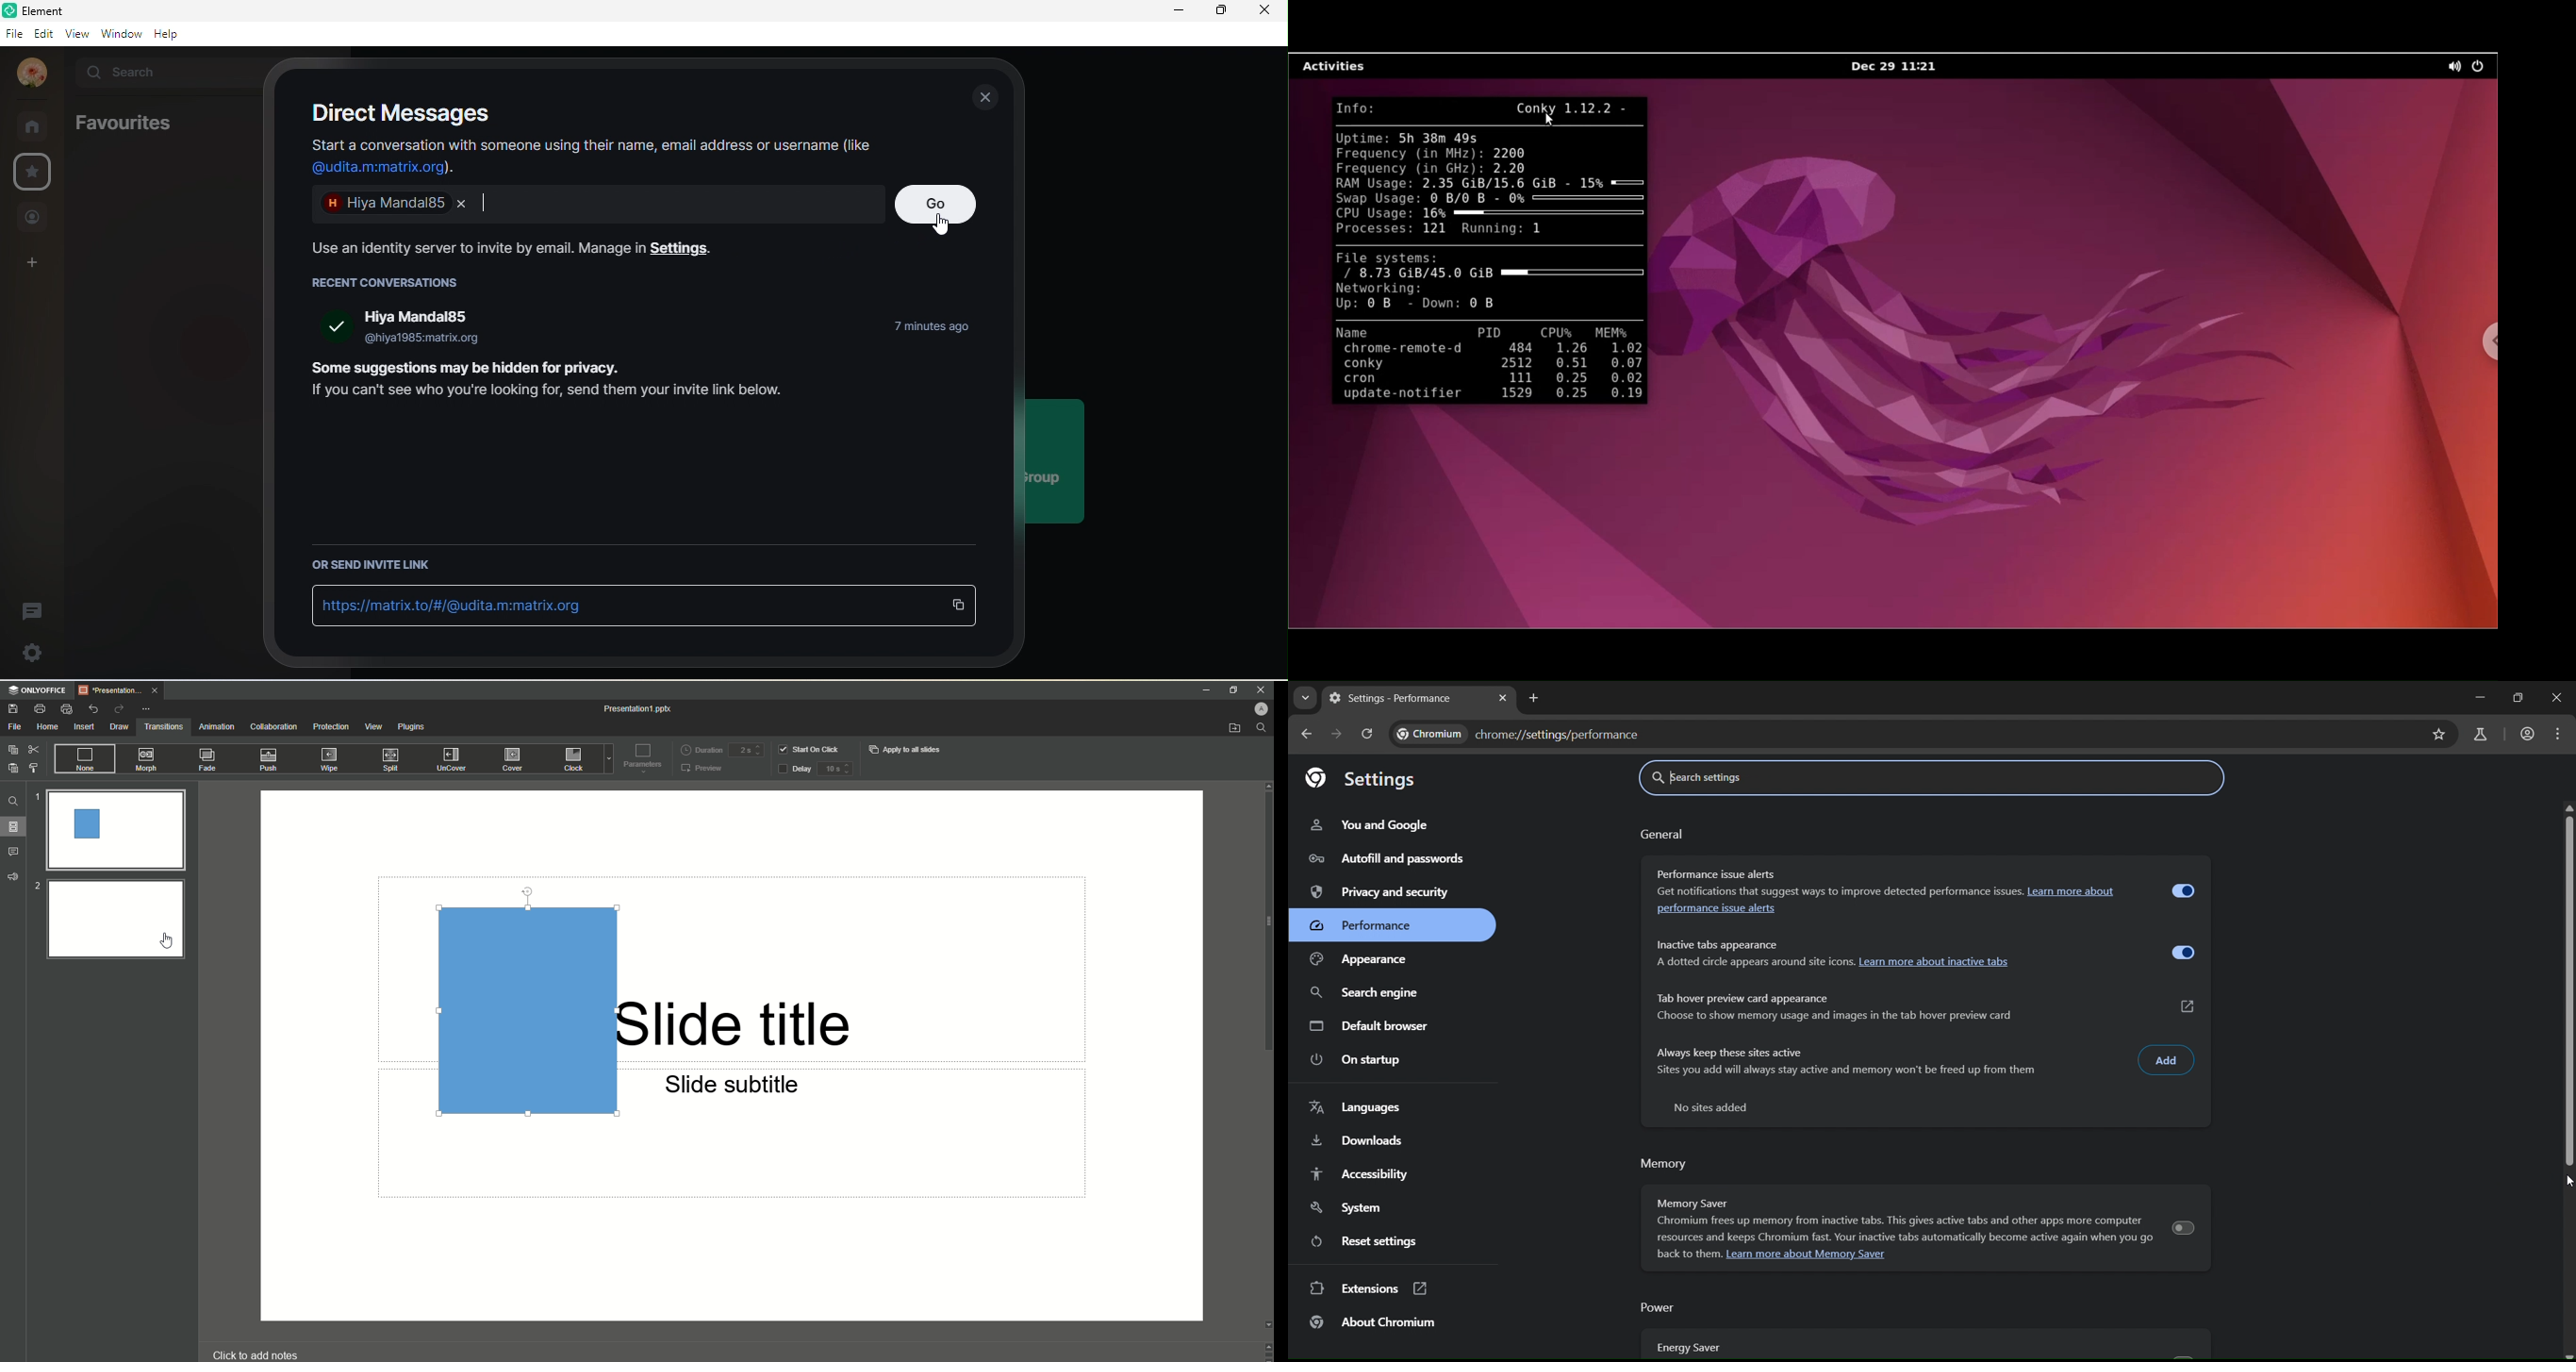 Image resolution: width=2576 pixels, height=1372 pixels. What do you see at coordinates (94, 708) in the screenshot?
I see `Undo` at bounding box center [94, 708].